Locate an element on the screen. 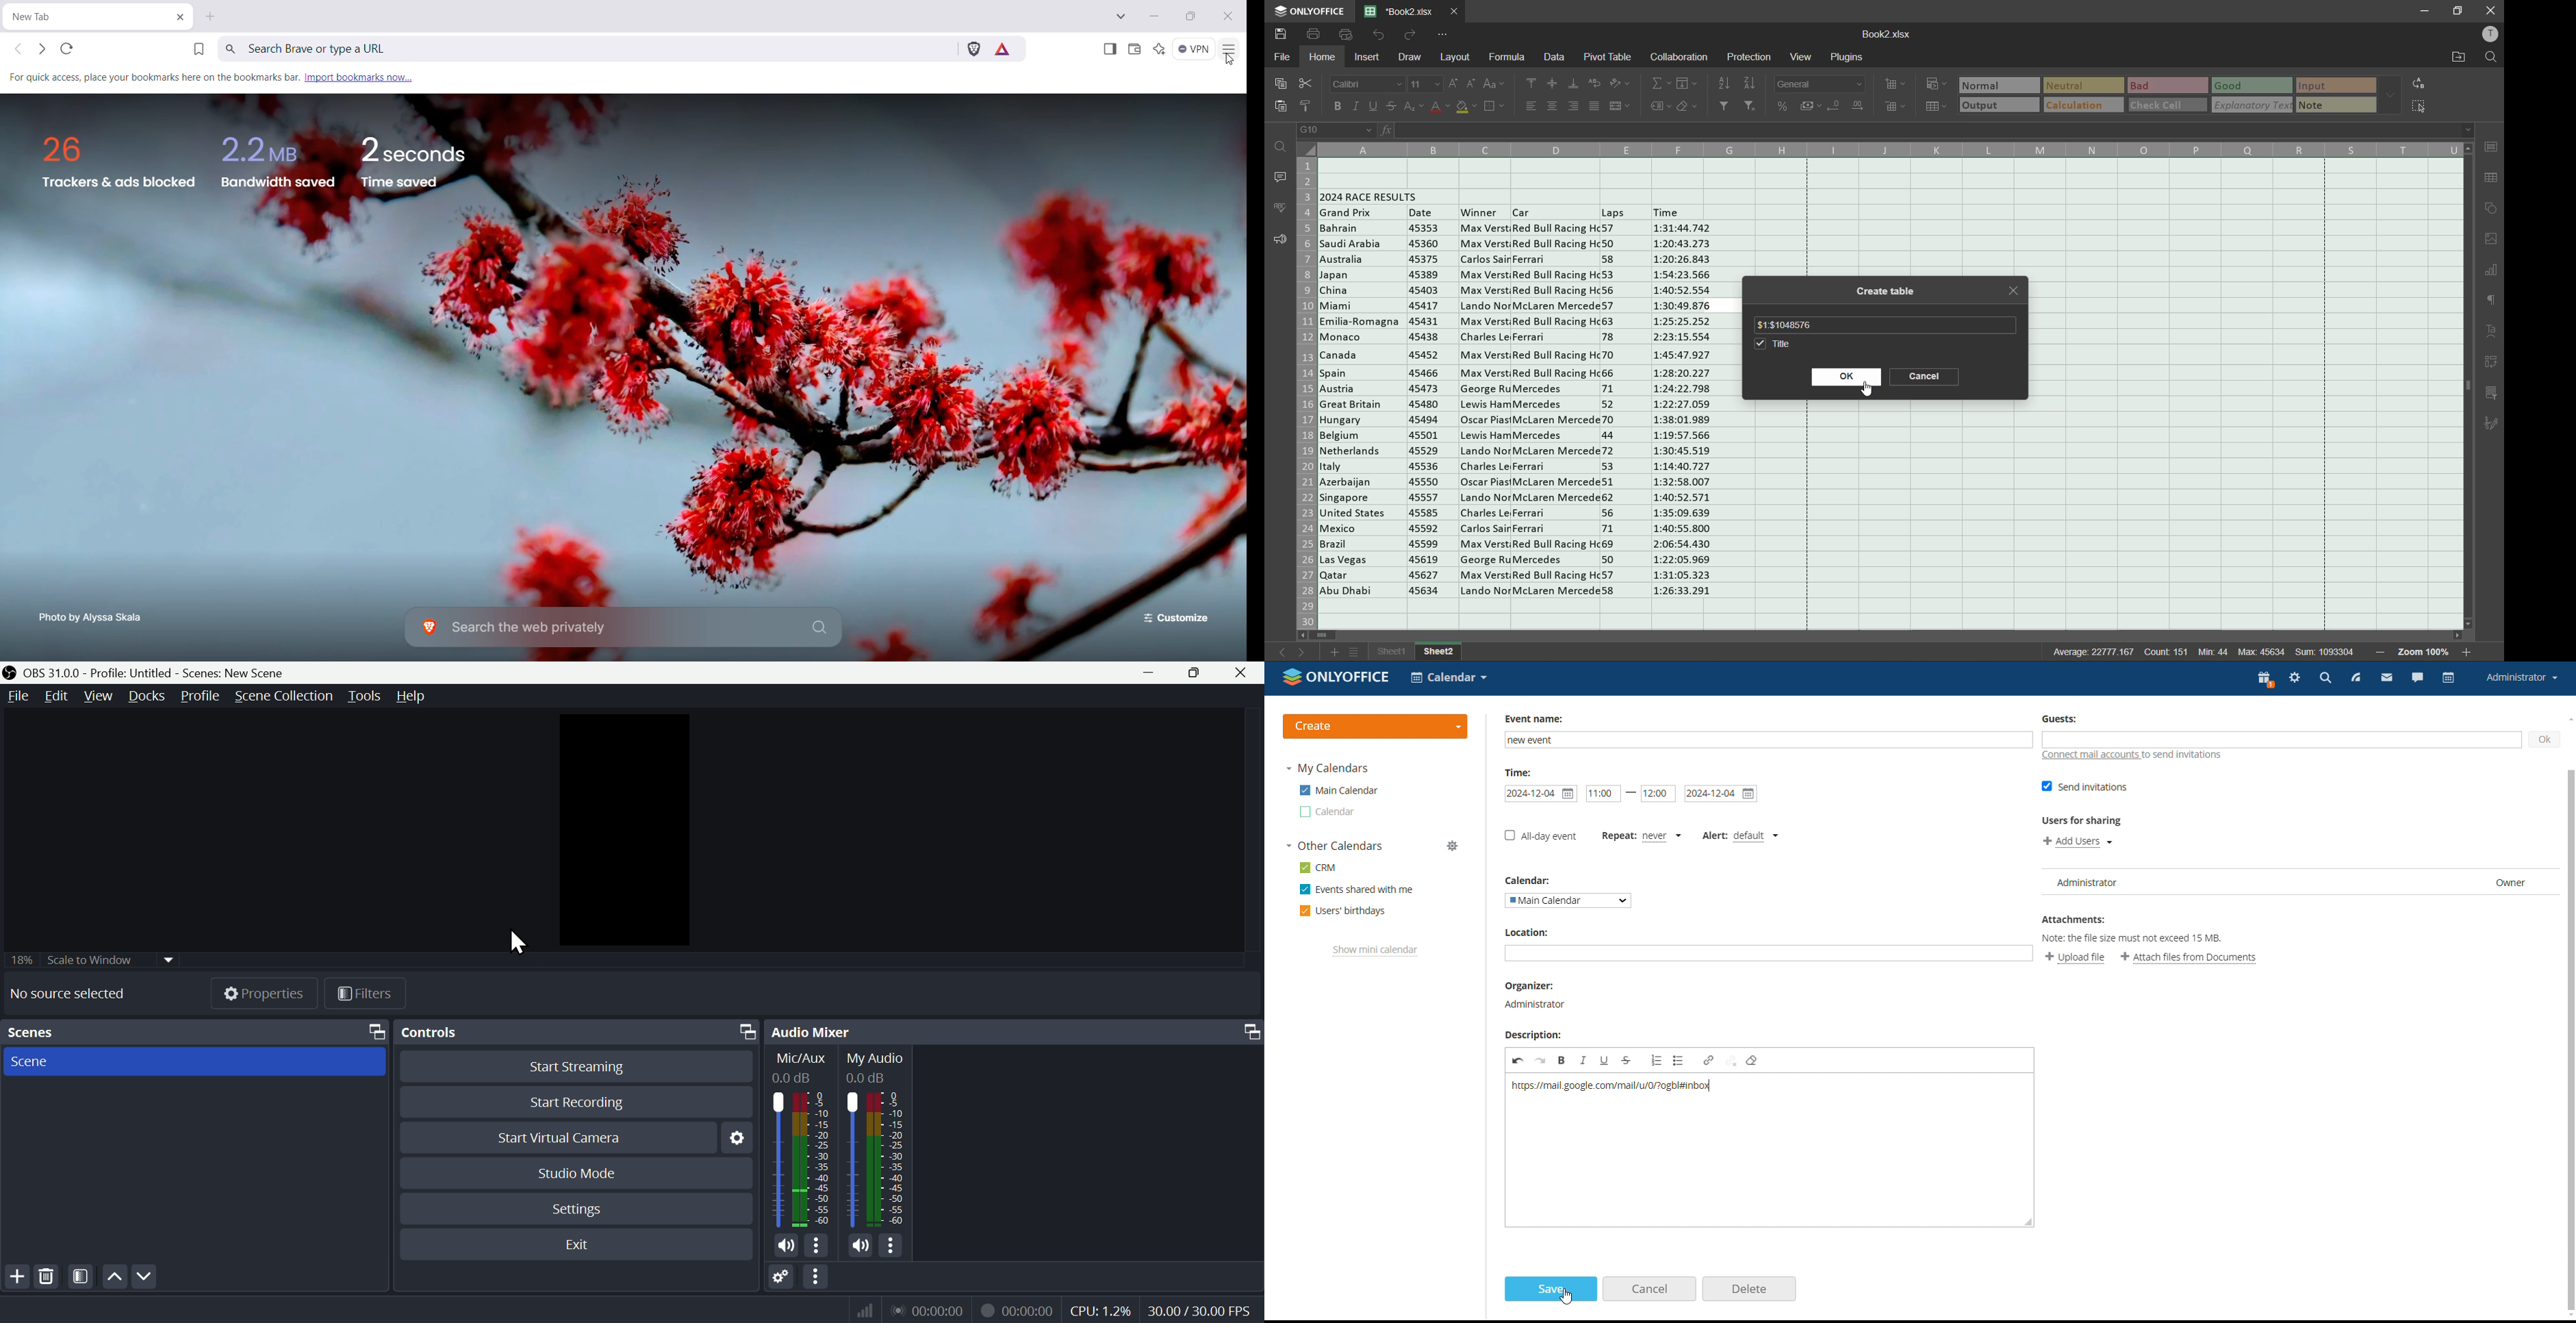  Timer is located at coordinates (931, 1310).